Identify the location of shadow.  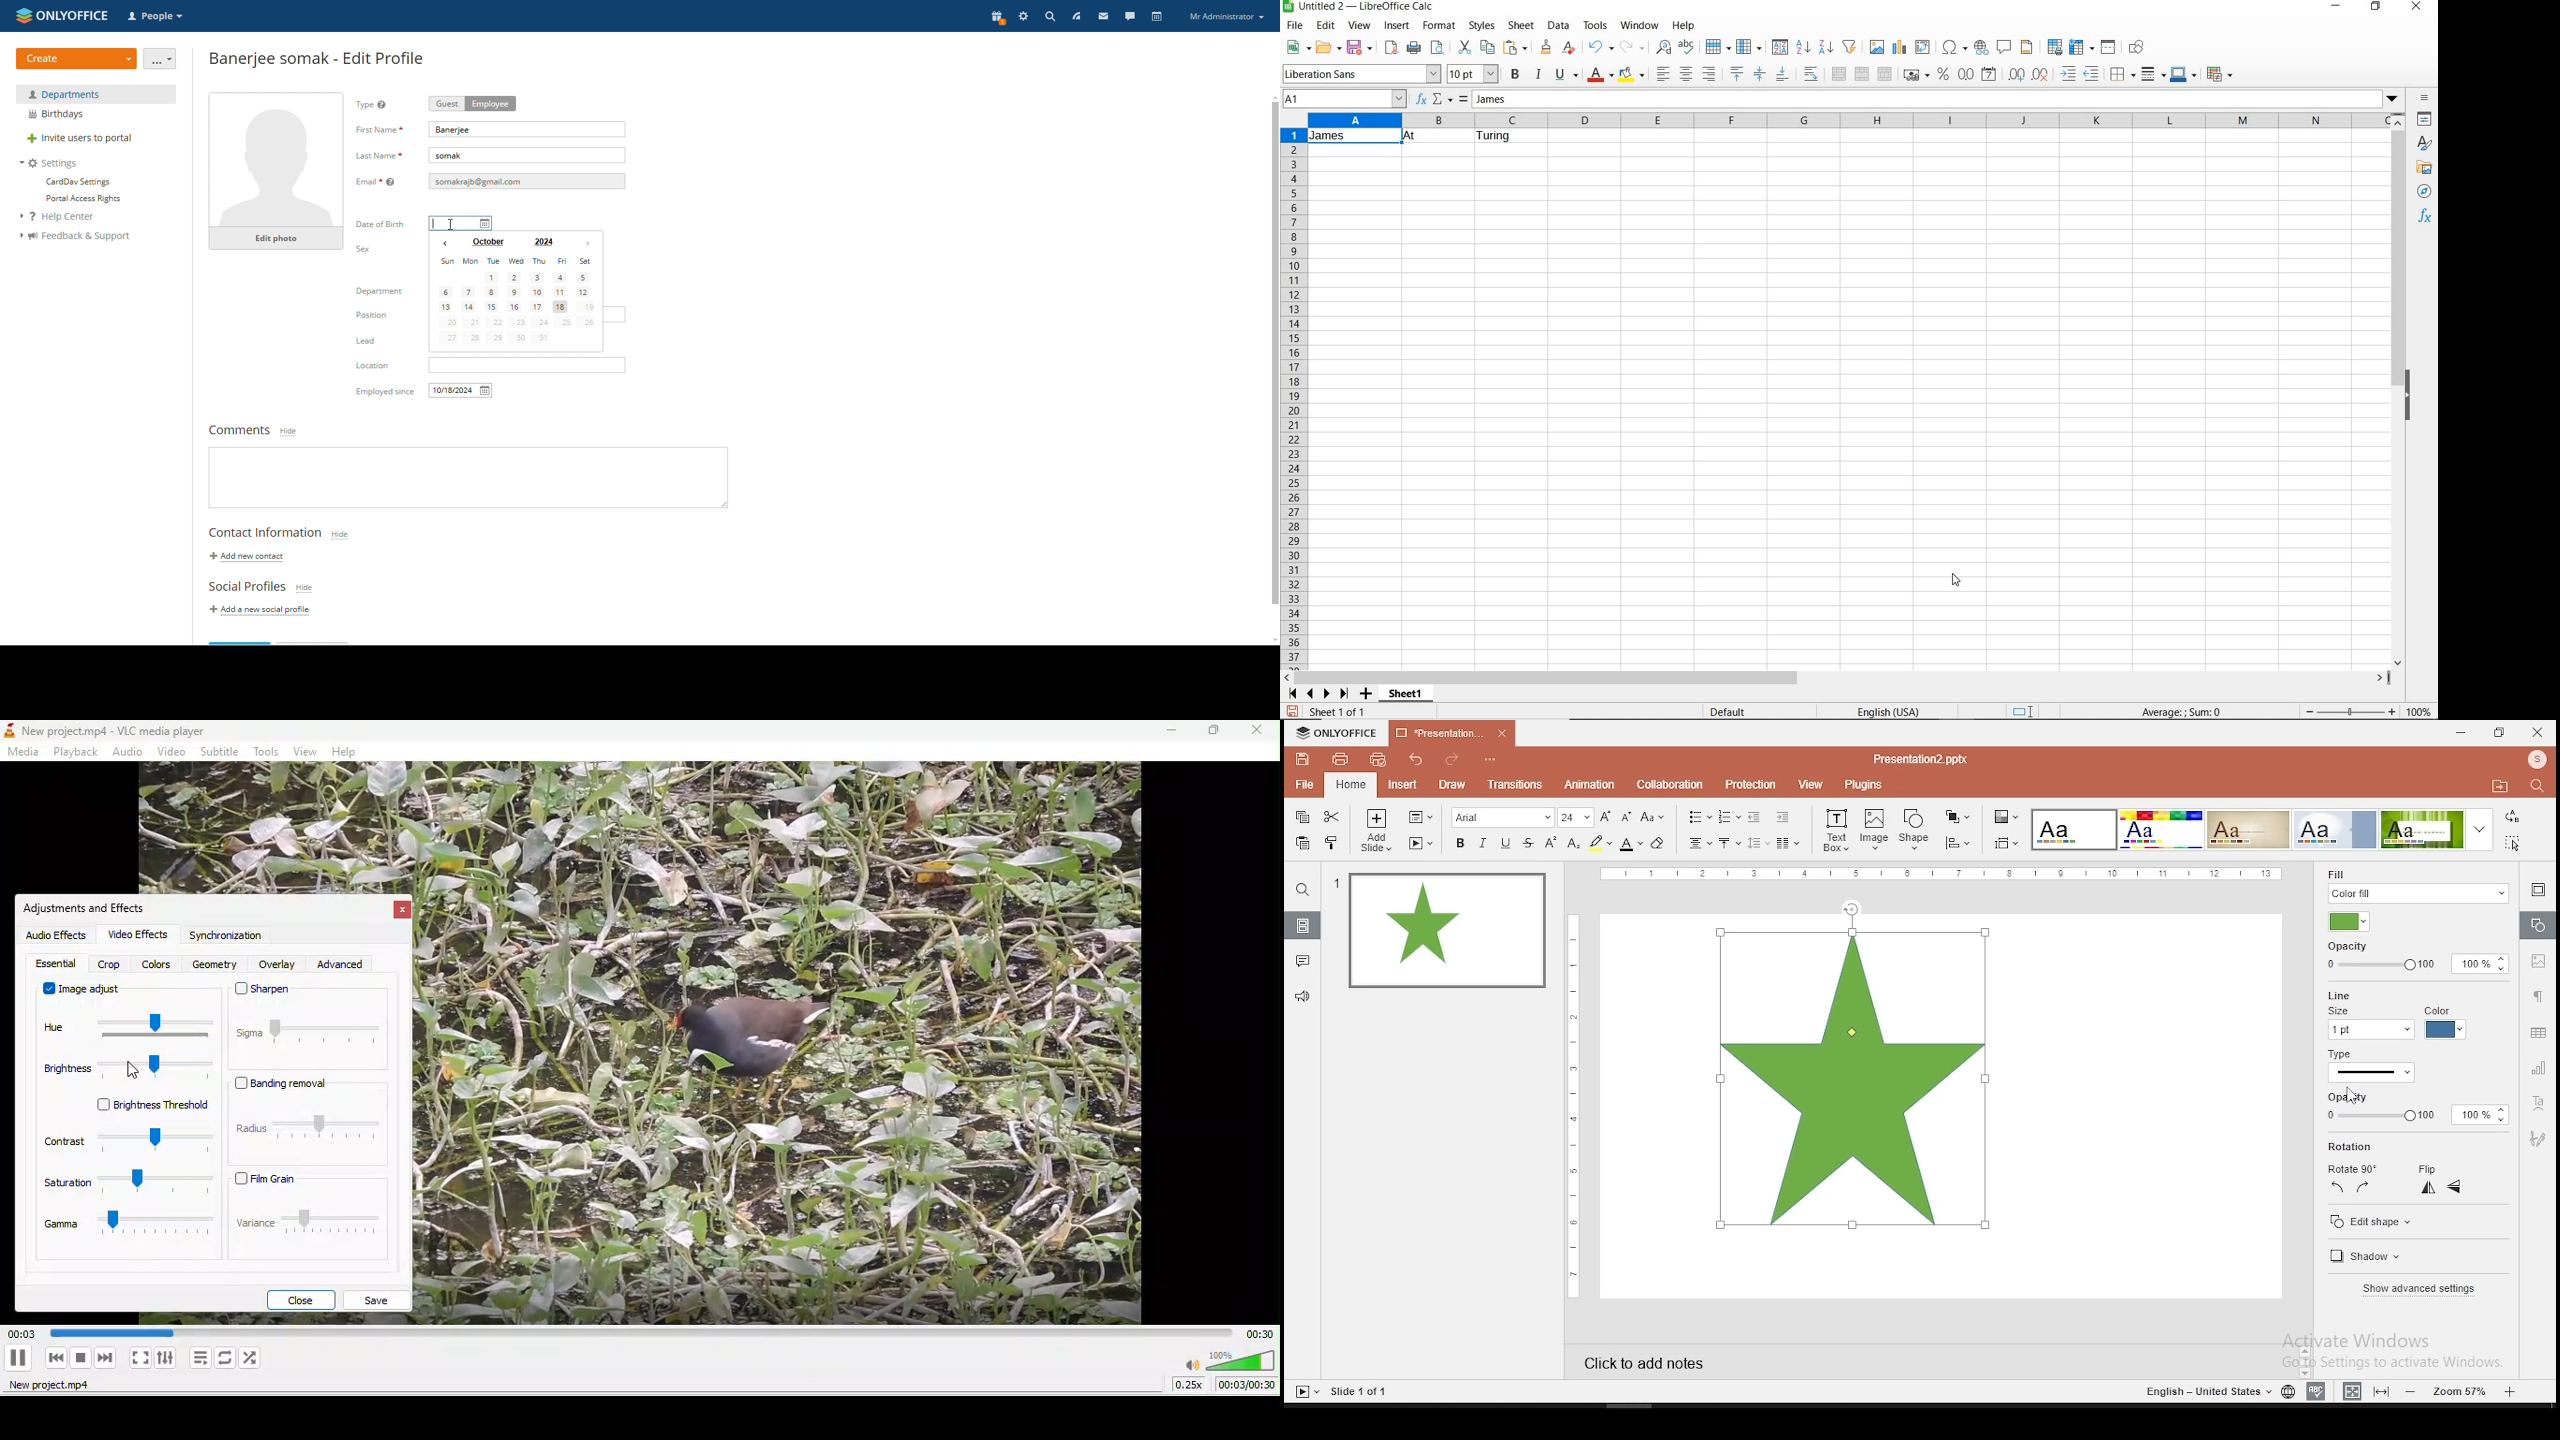
(2365, 1257).